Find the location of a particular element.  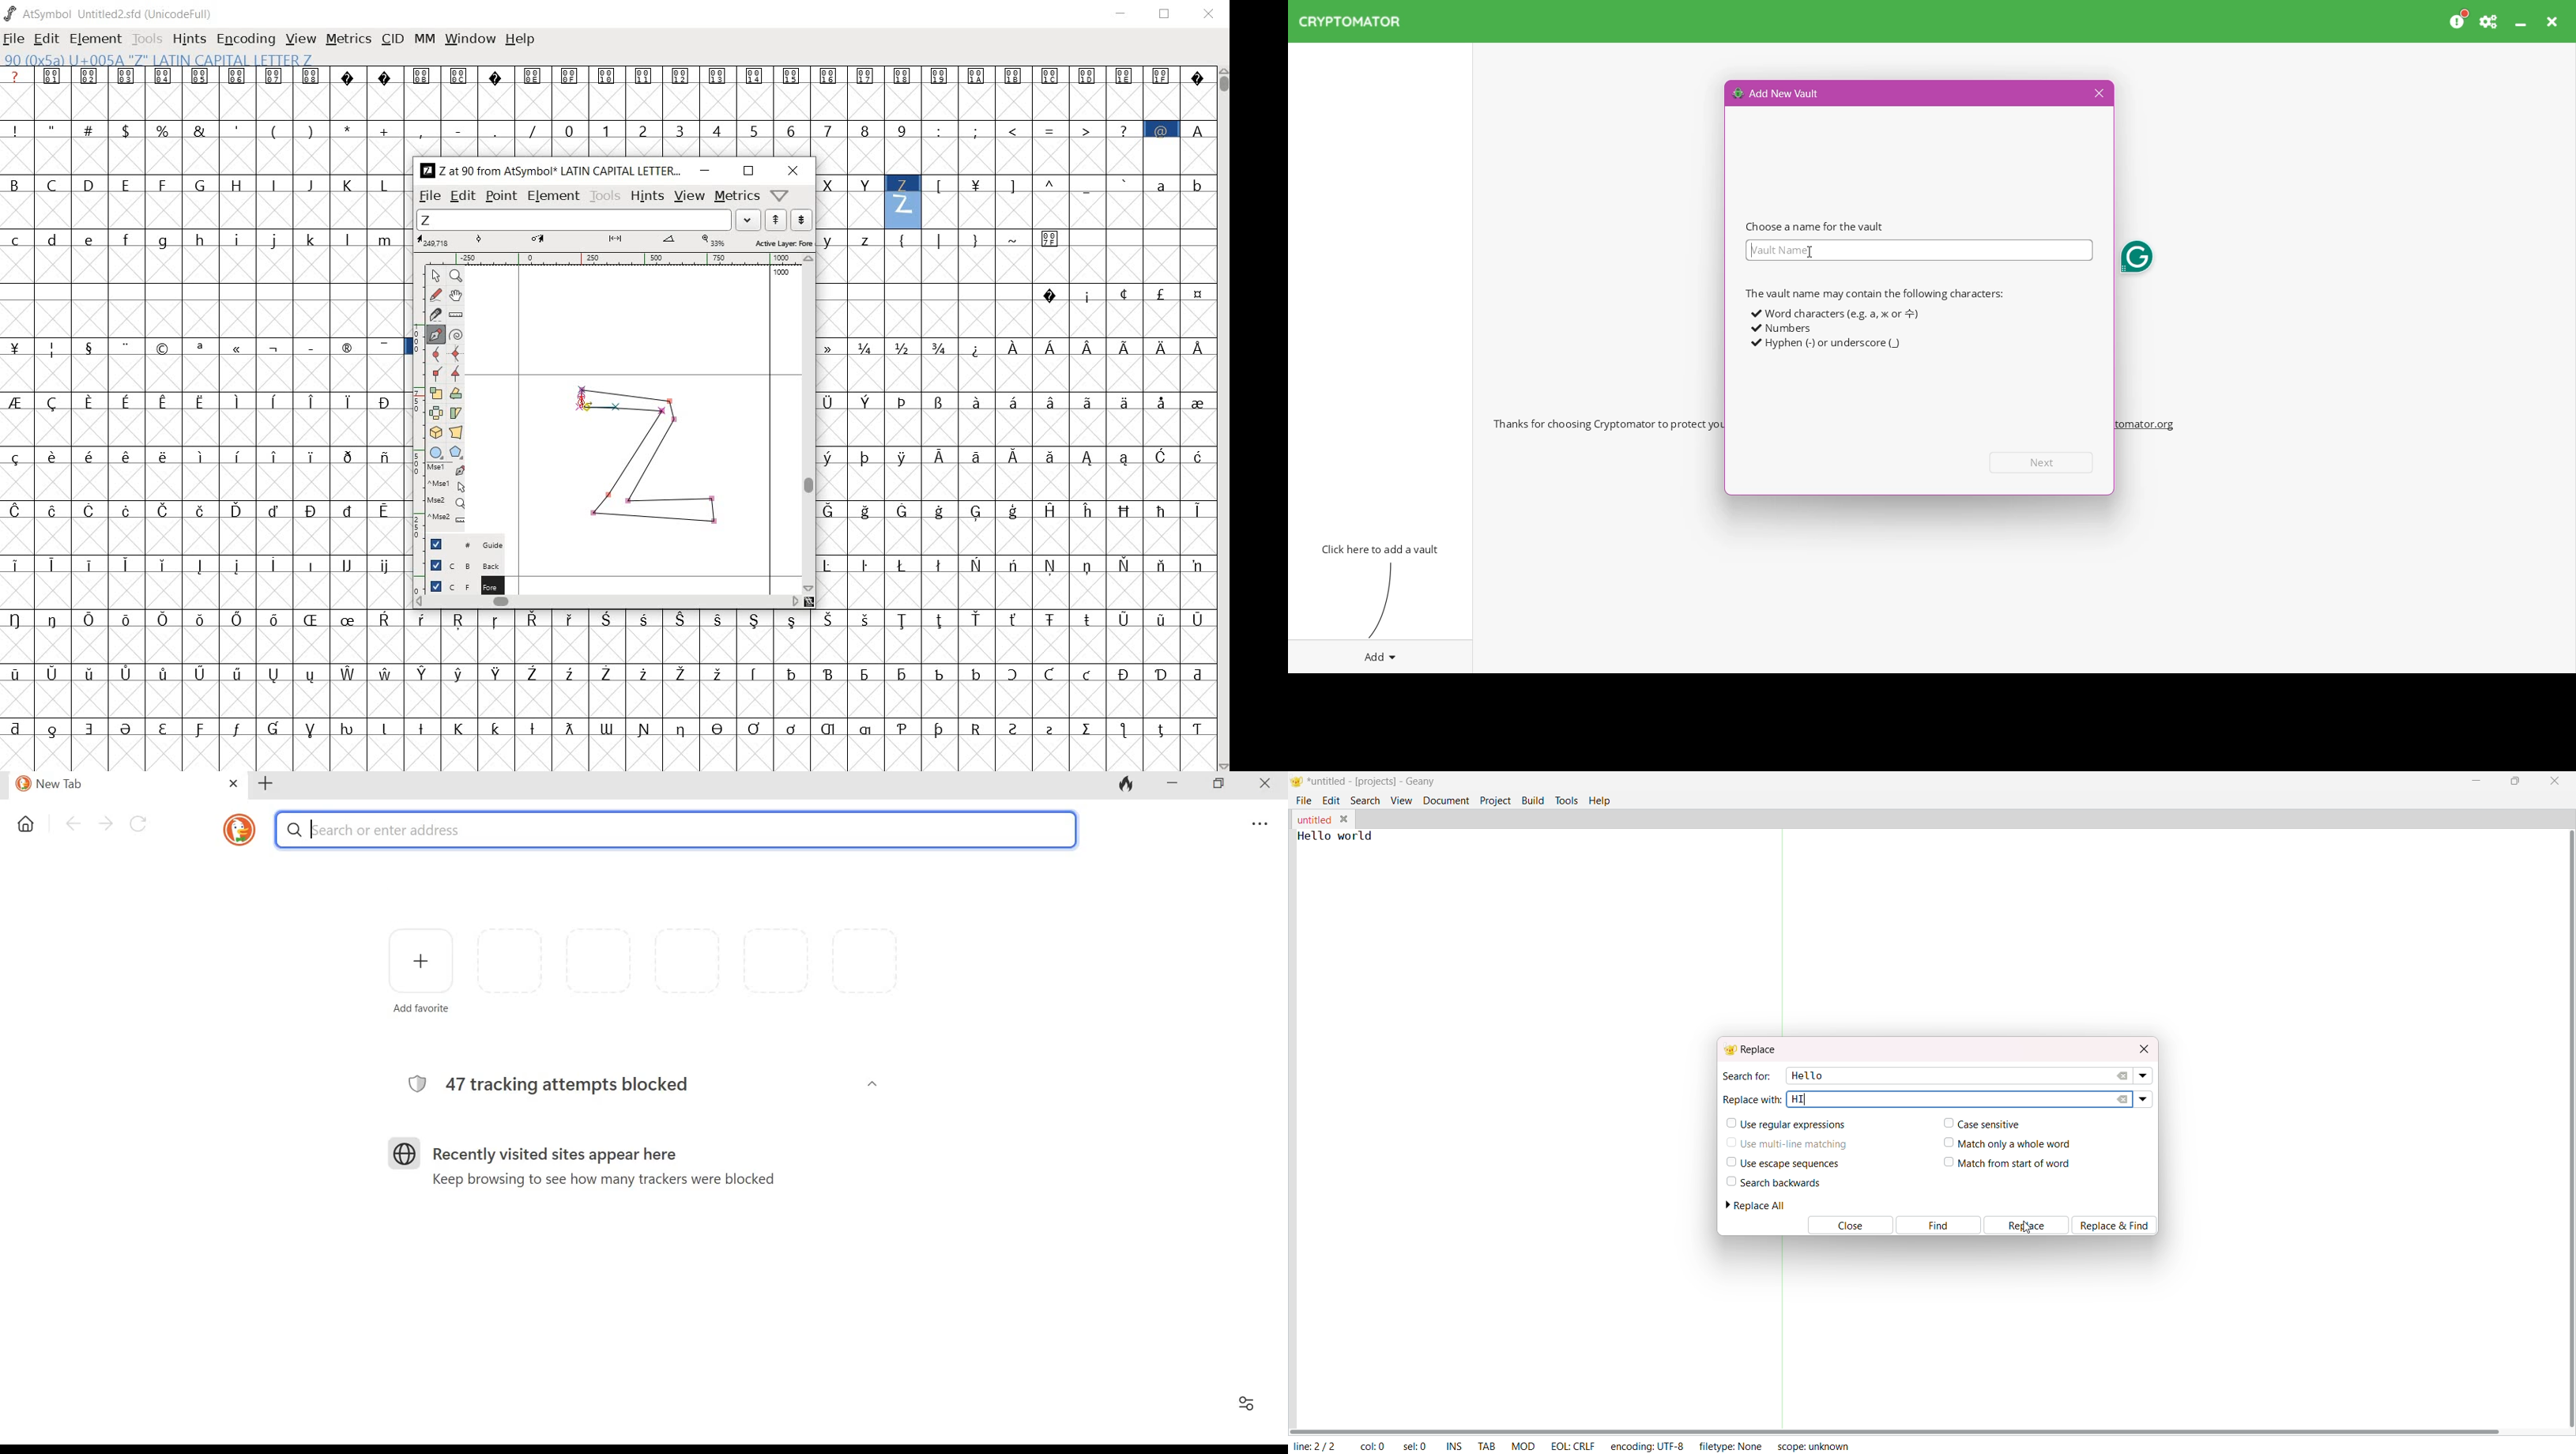

glyph characters is located at coordinates (810, 691).